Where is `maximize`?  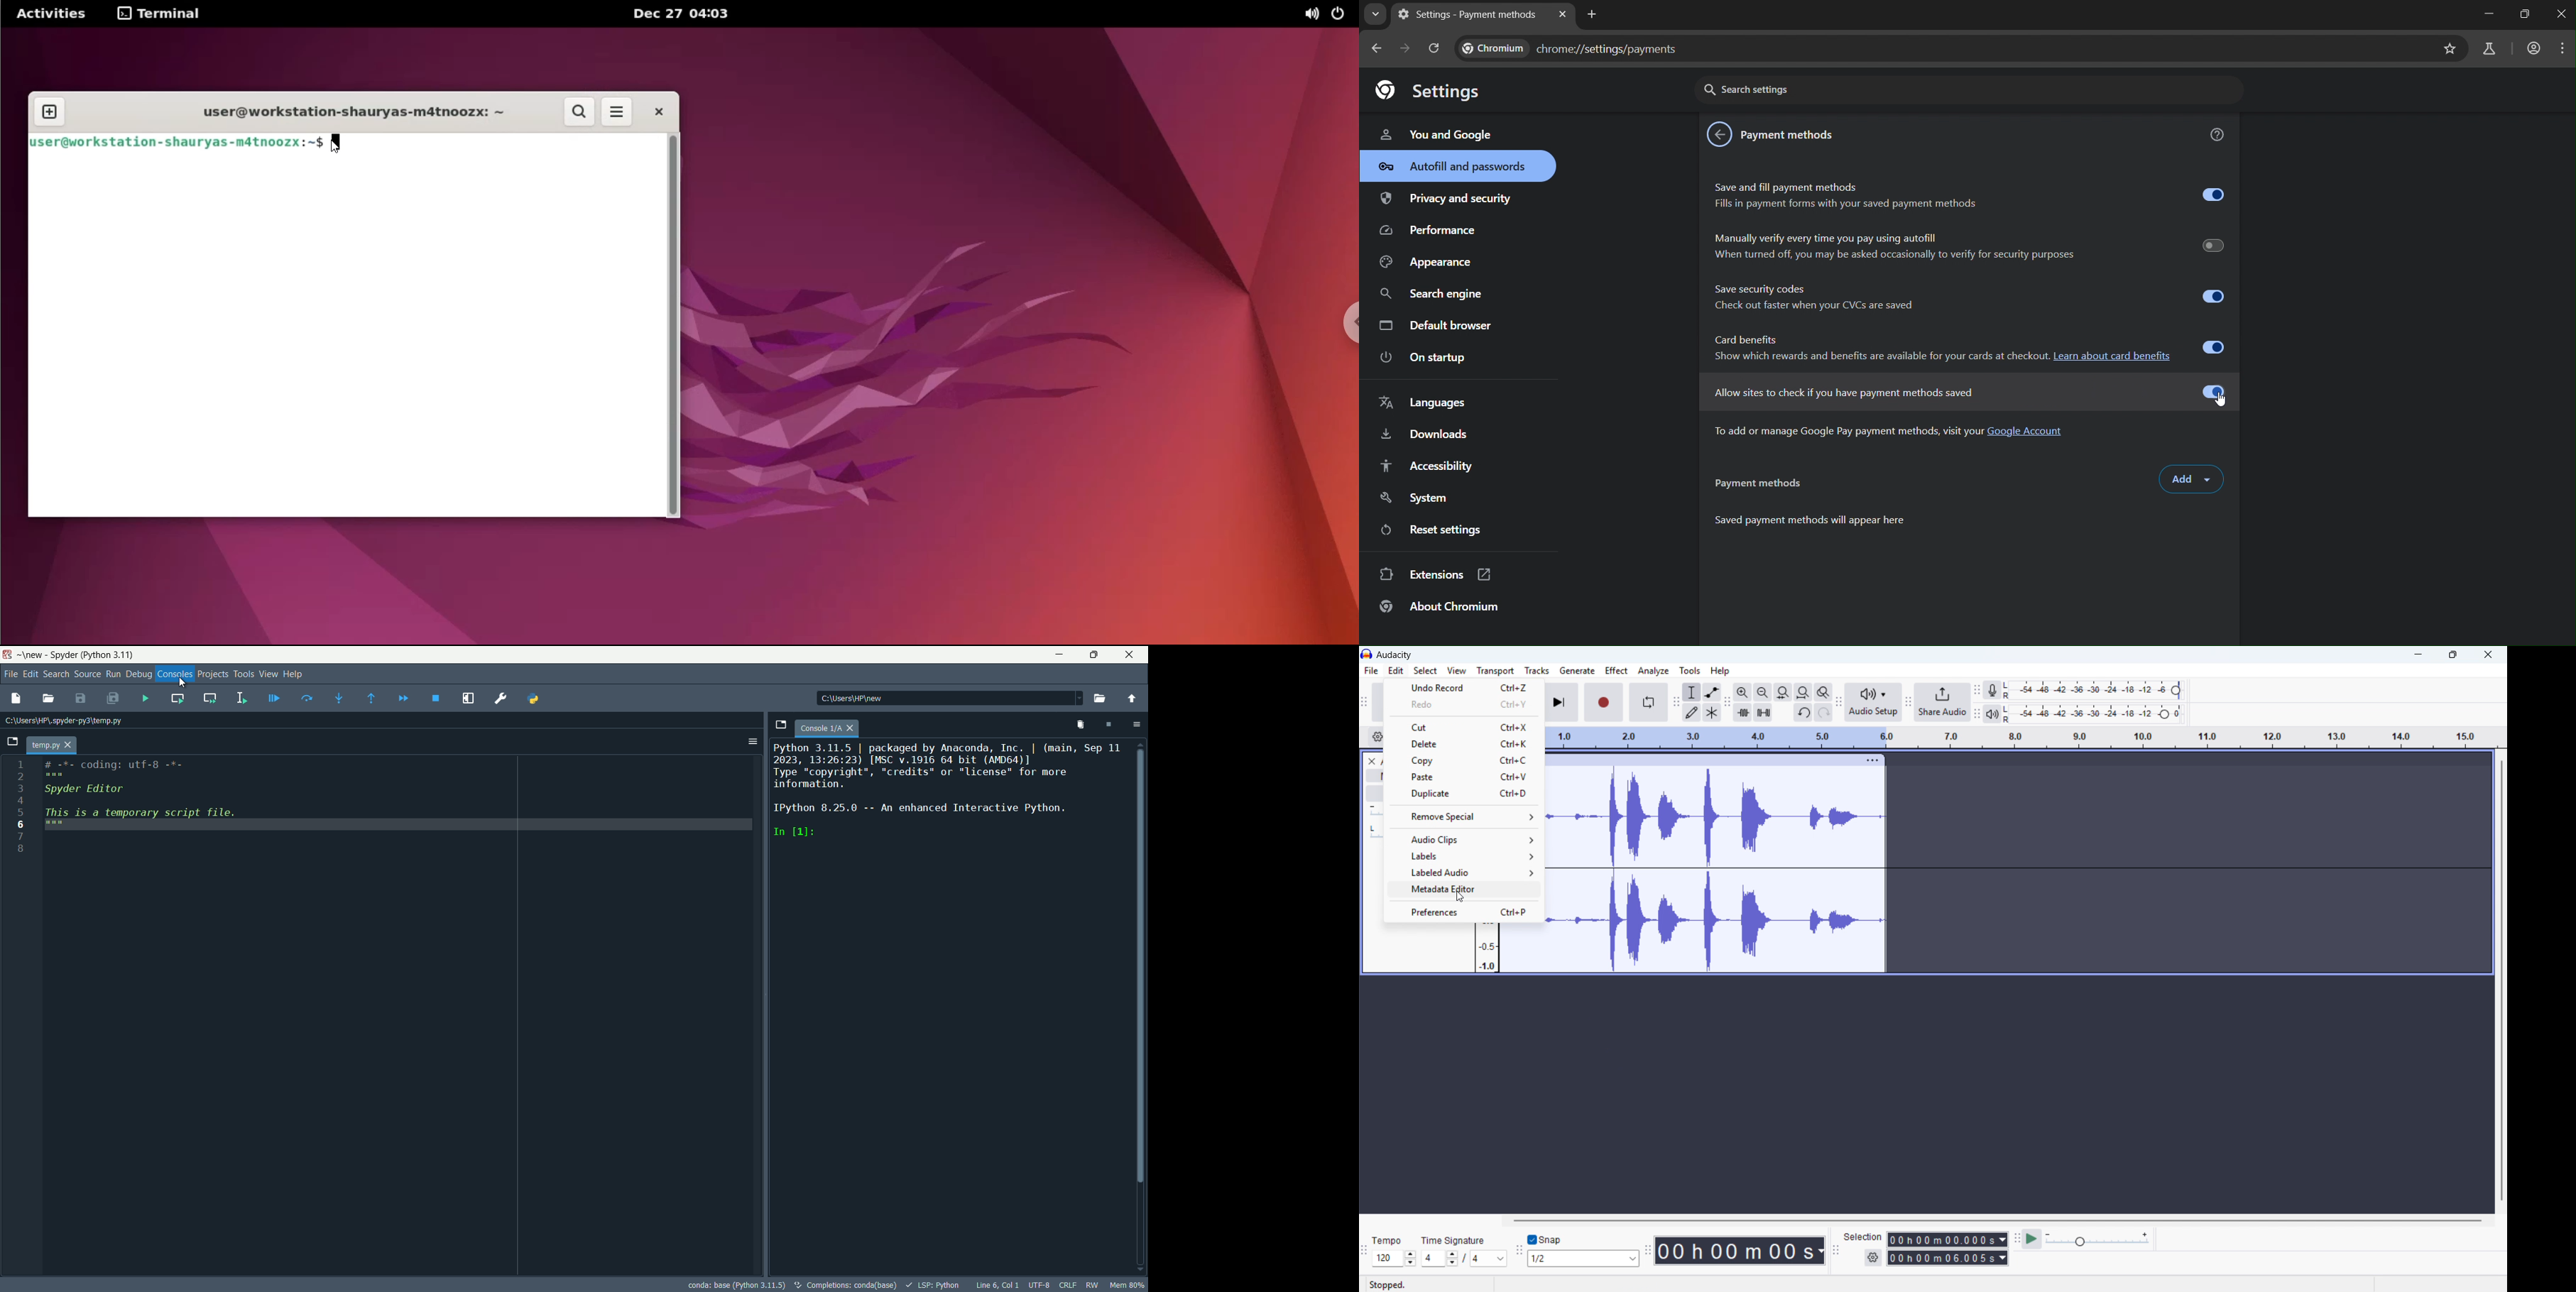
maximize is located at coordinates (1092, 656).